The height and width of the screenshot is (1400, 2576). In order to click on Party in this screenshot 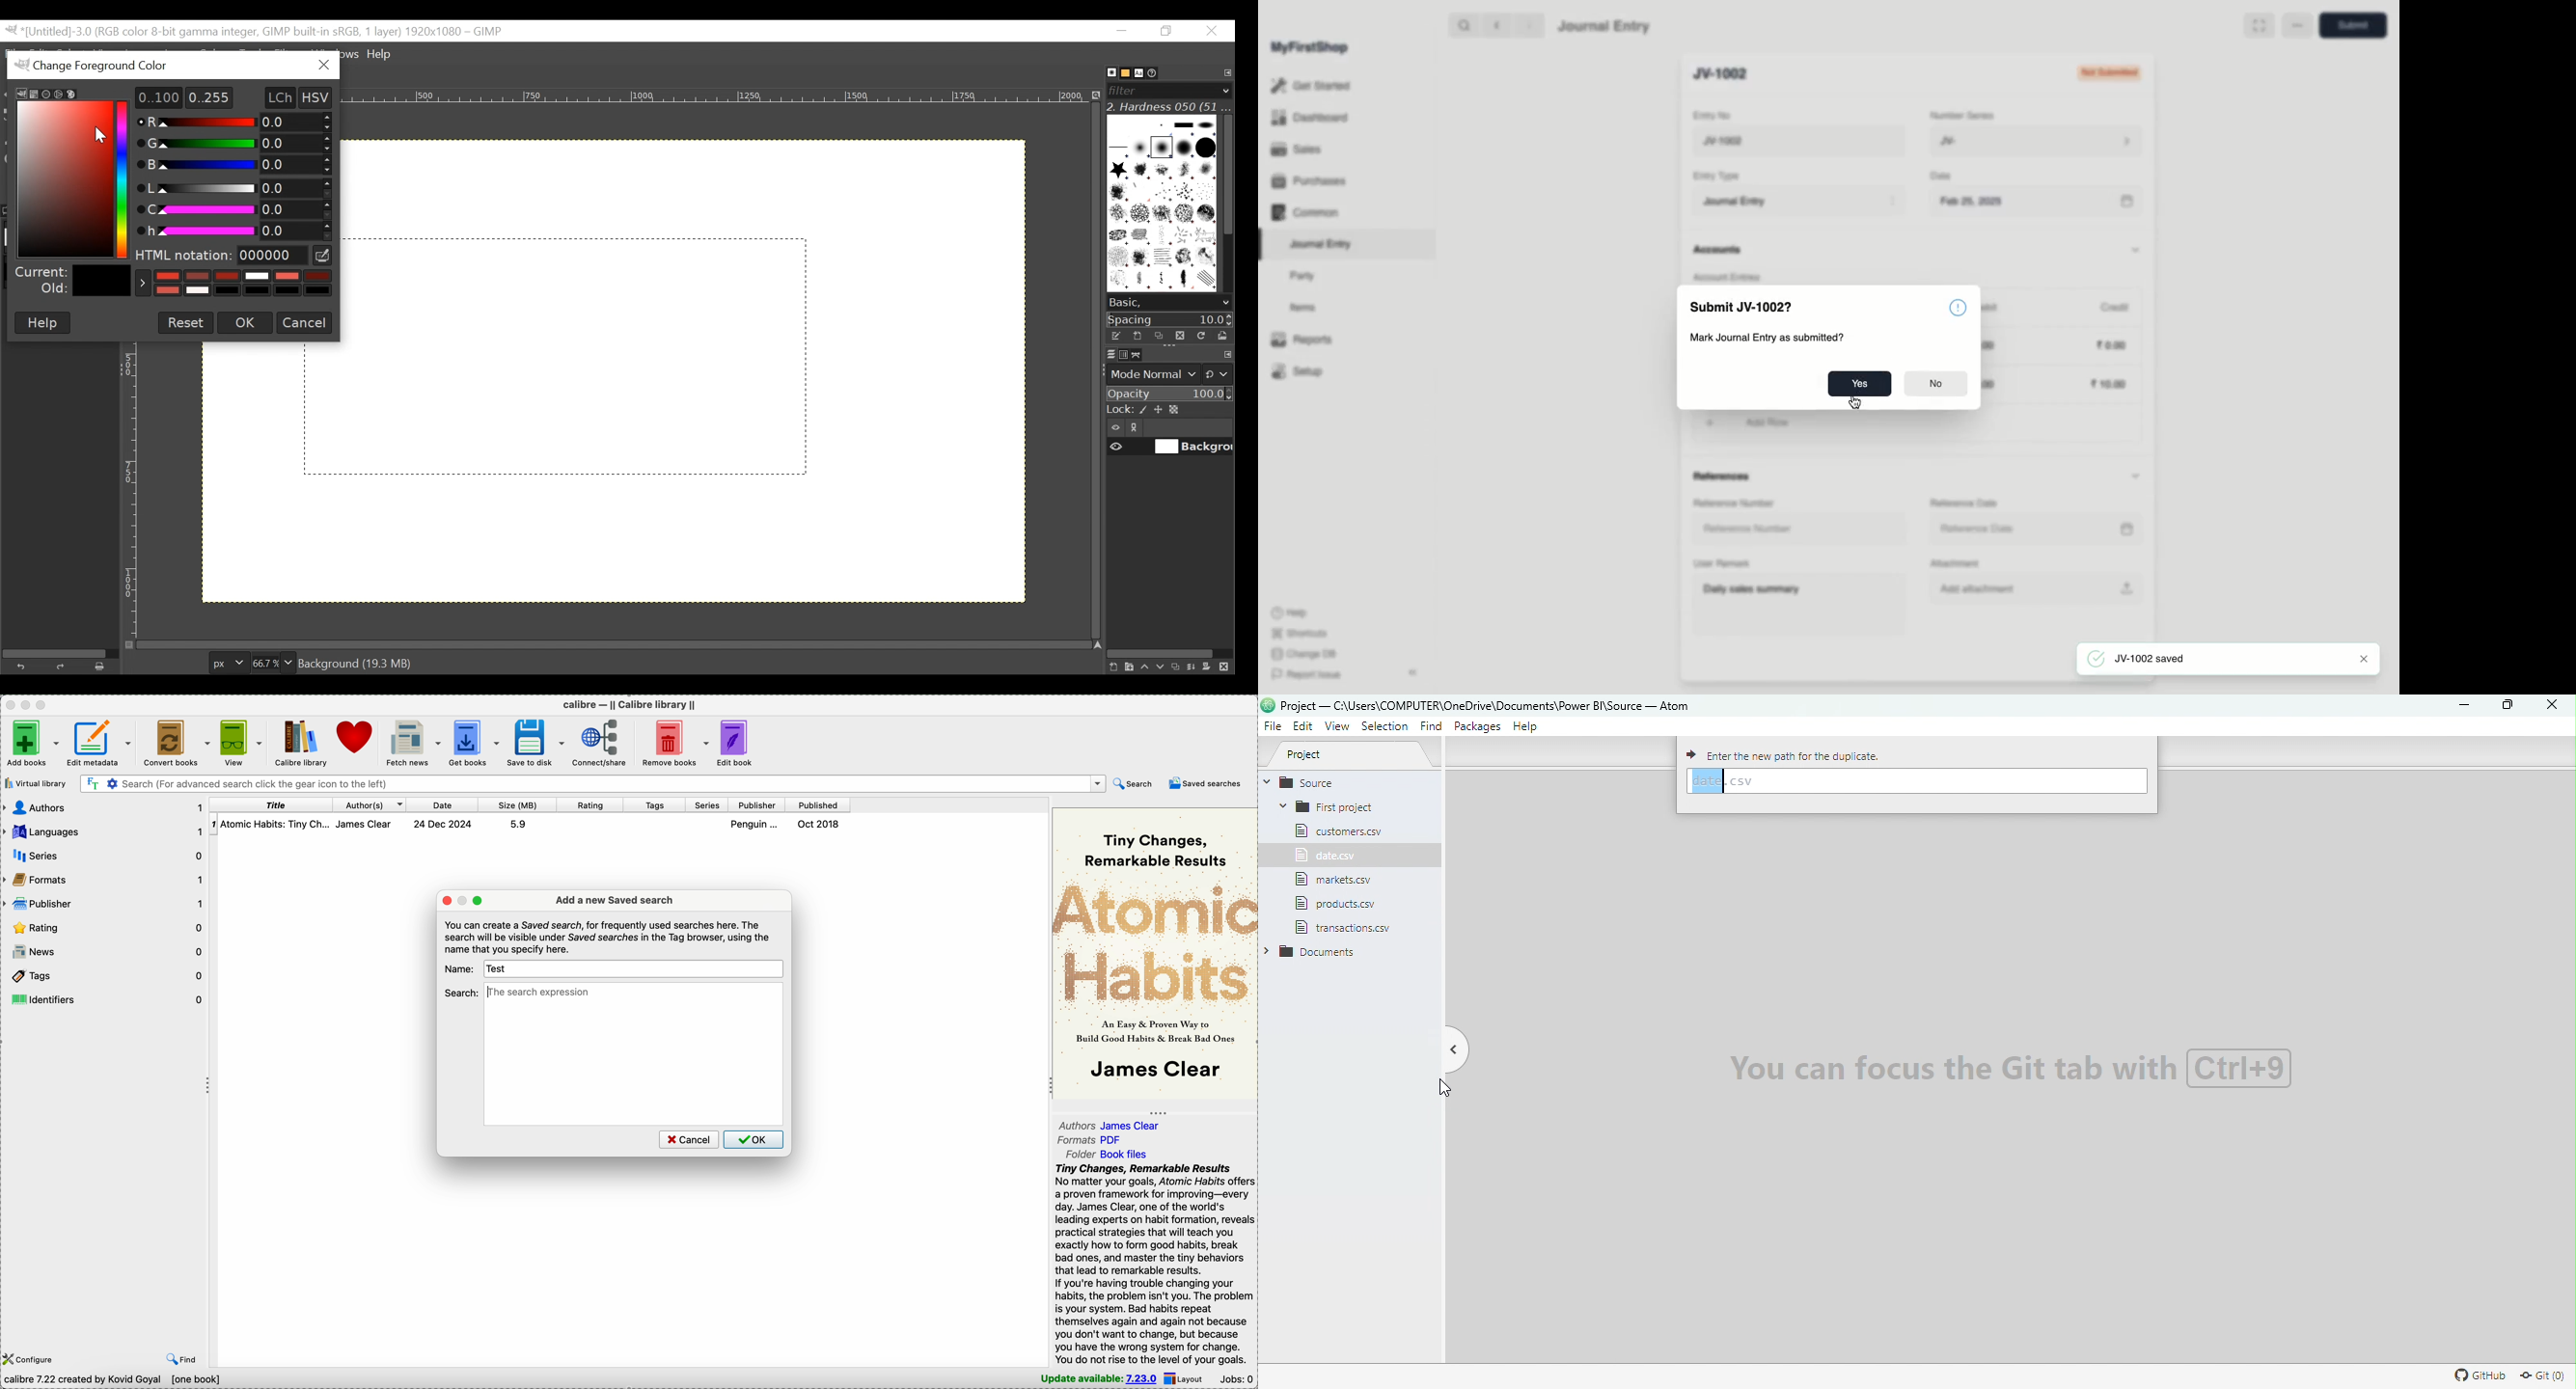, I will do `click(1303, 275)`.